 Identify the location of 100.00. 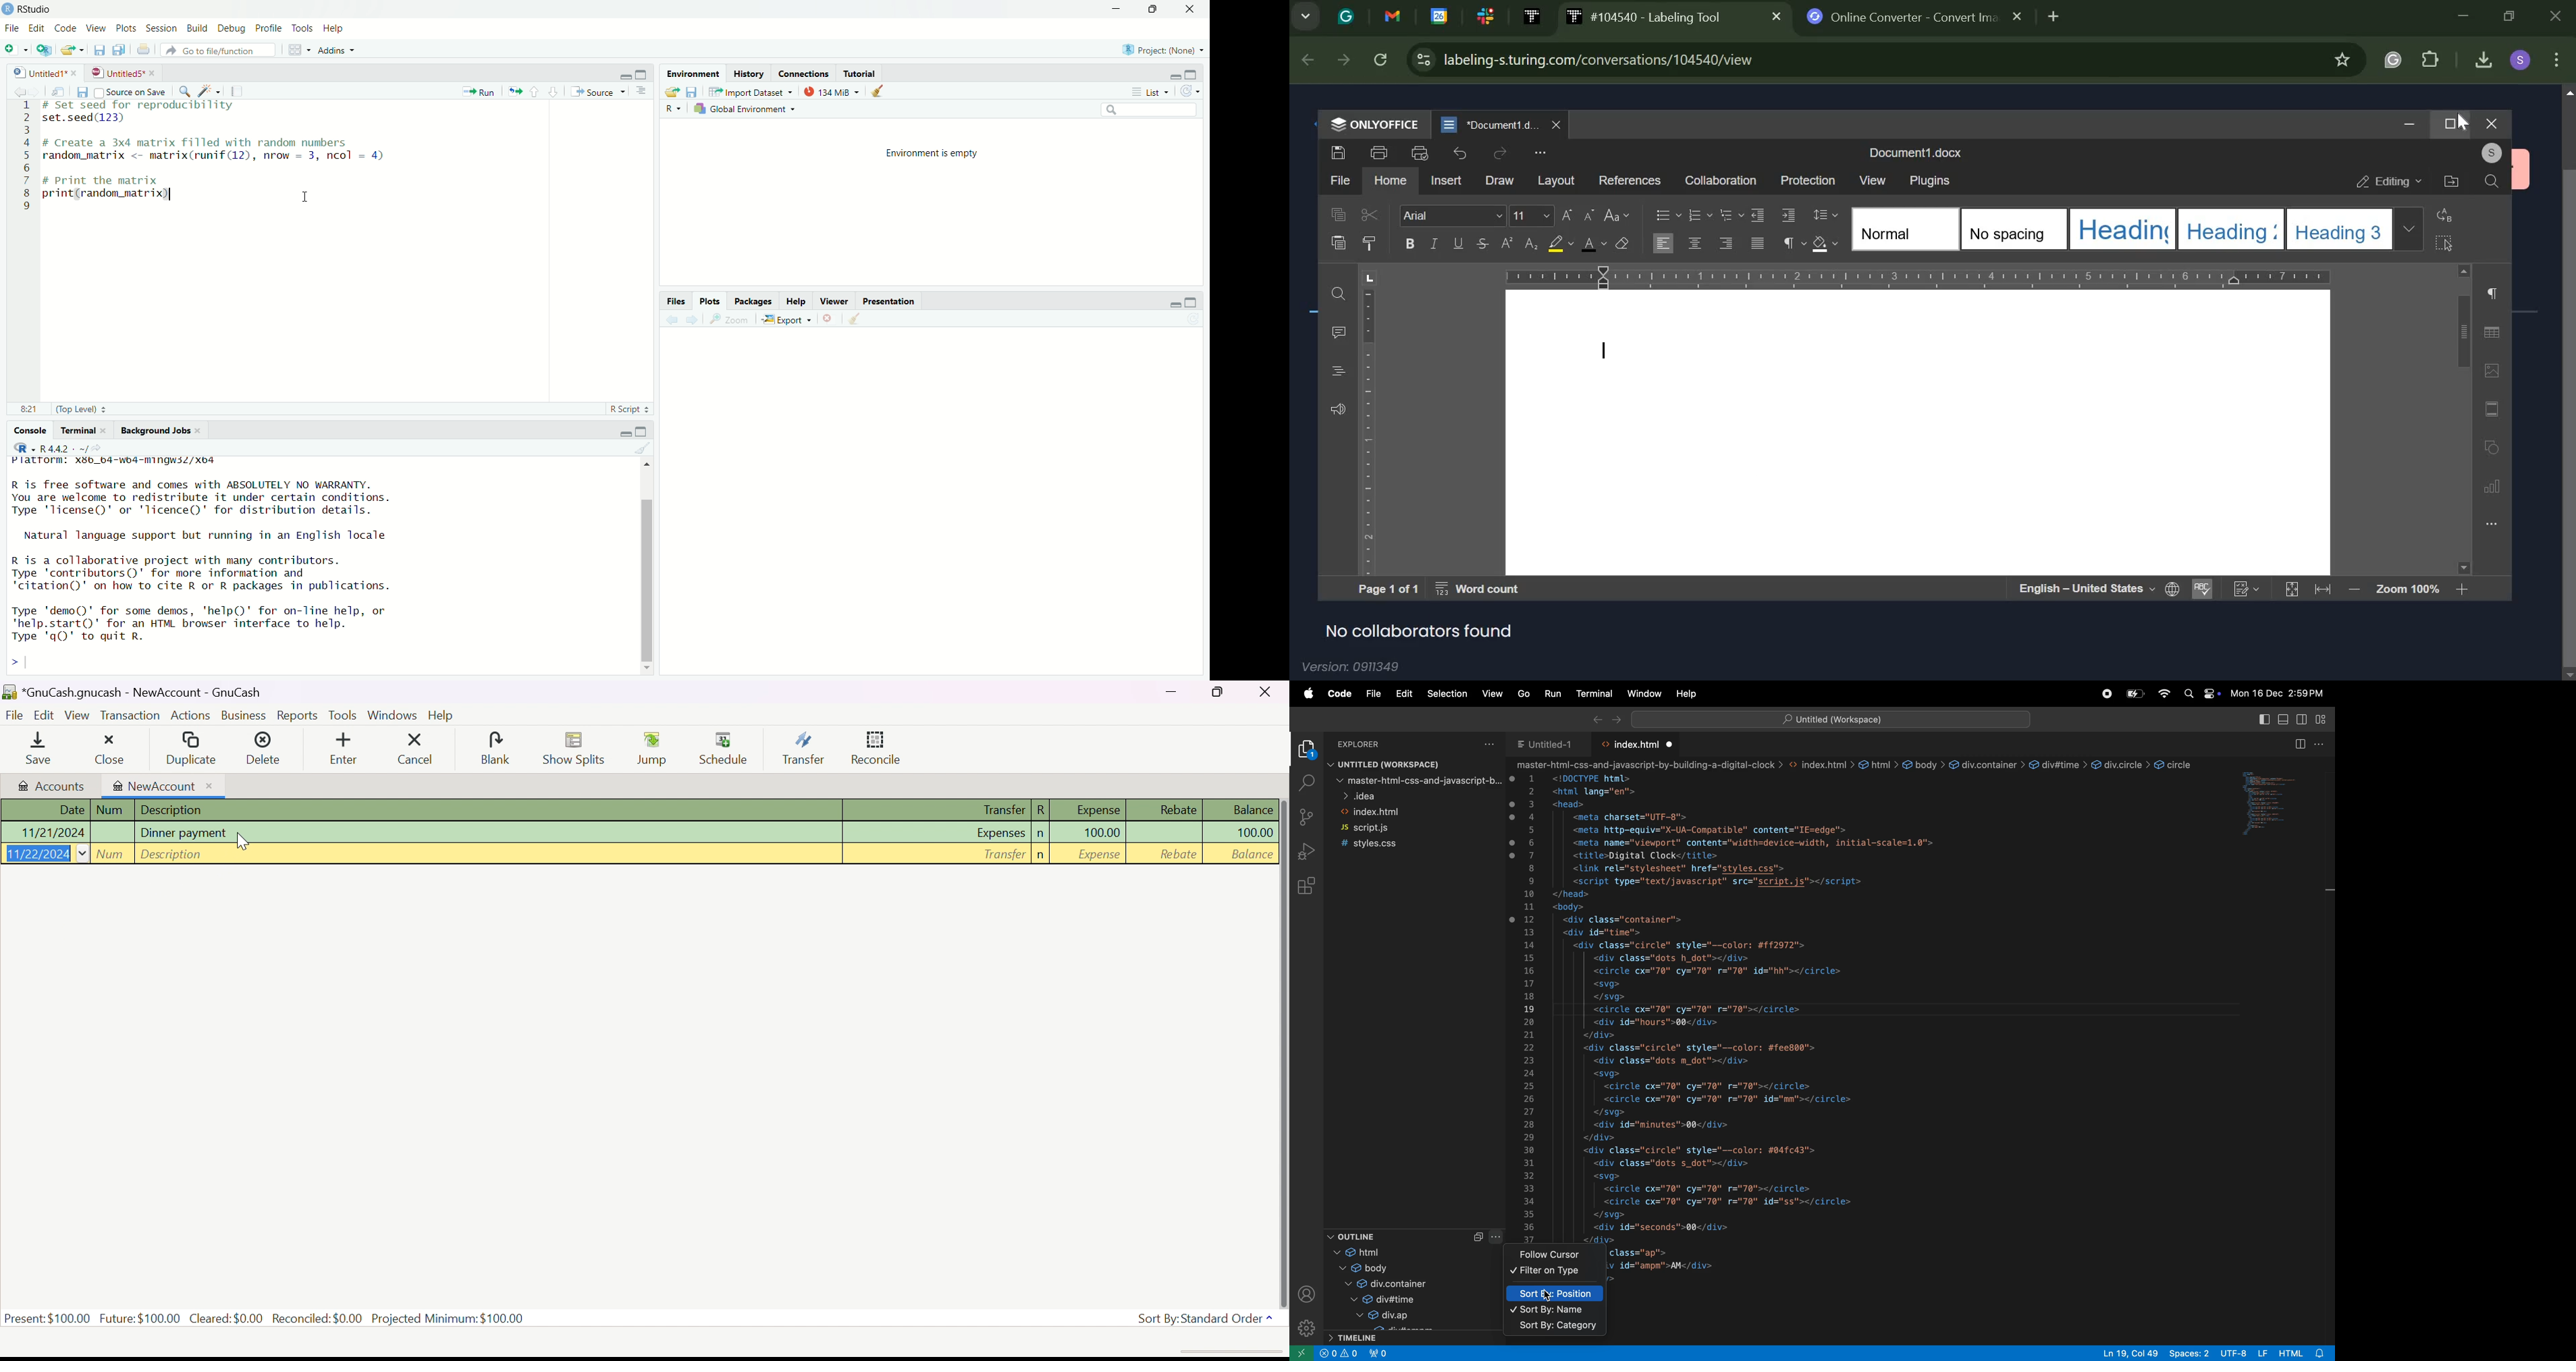
(1247, 833).